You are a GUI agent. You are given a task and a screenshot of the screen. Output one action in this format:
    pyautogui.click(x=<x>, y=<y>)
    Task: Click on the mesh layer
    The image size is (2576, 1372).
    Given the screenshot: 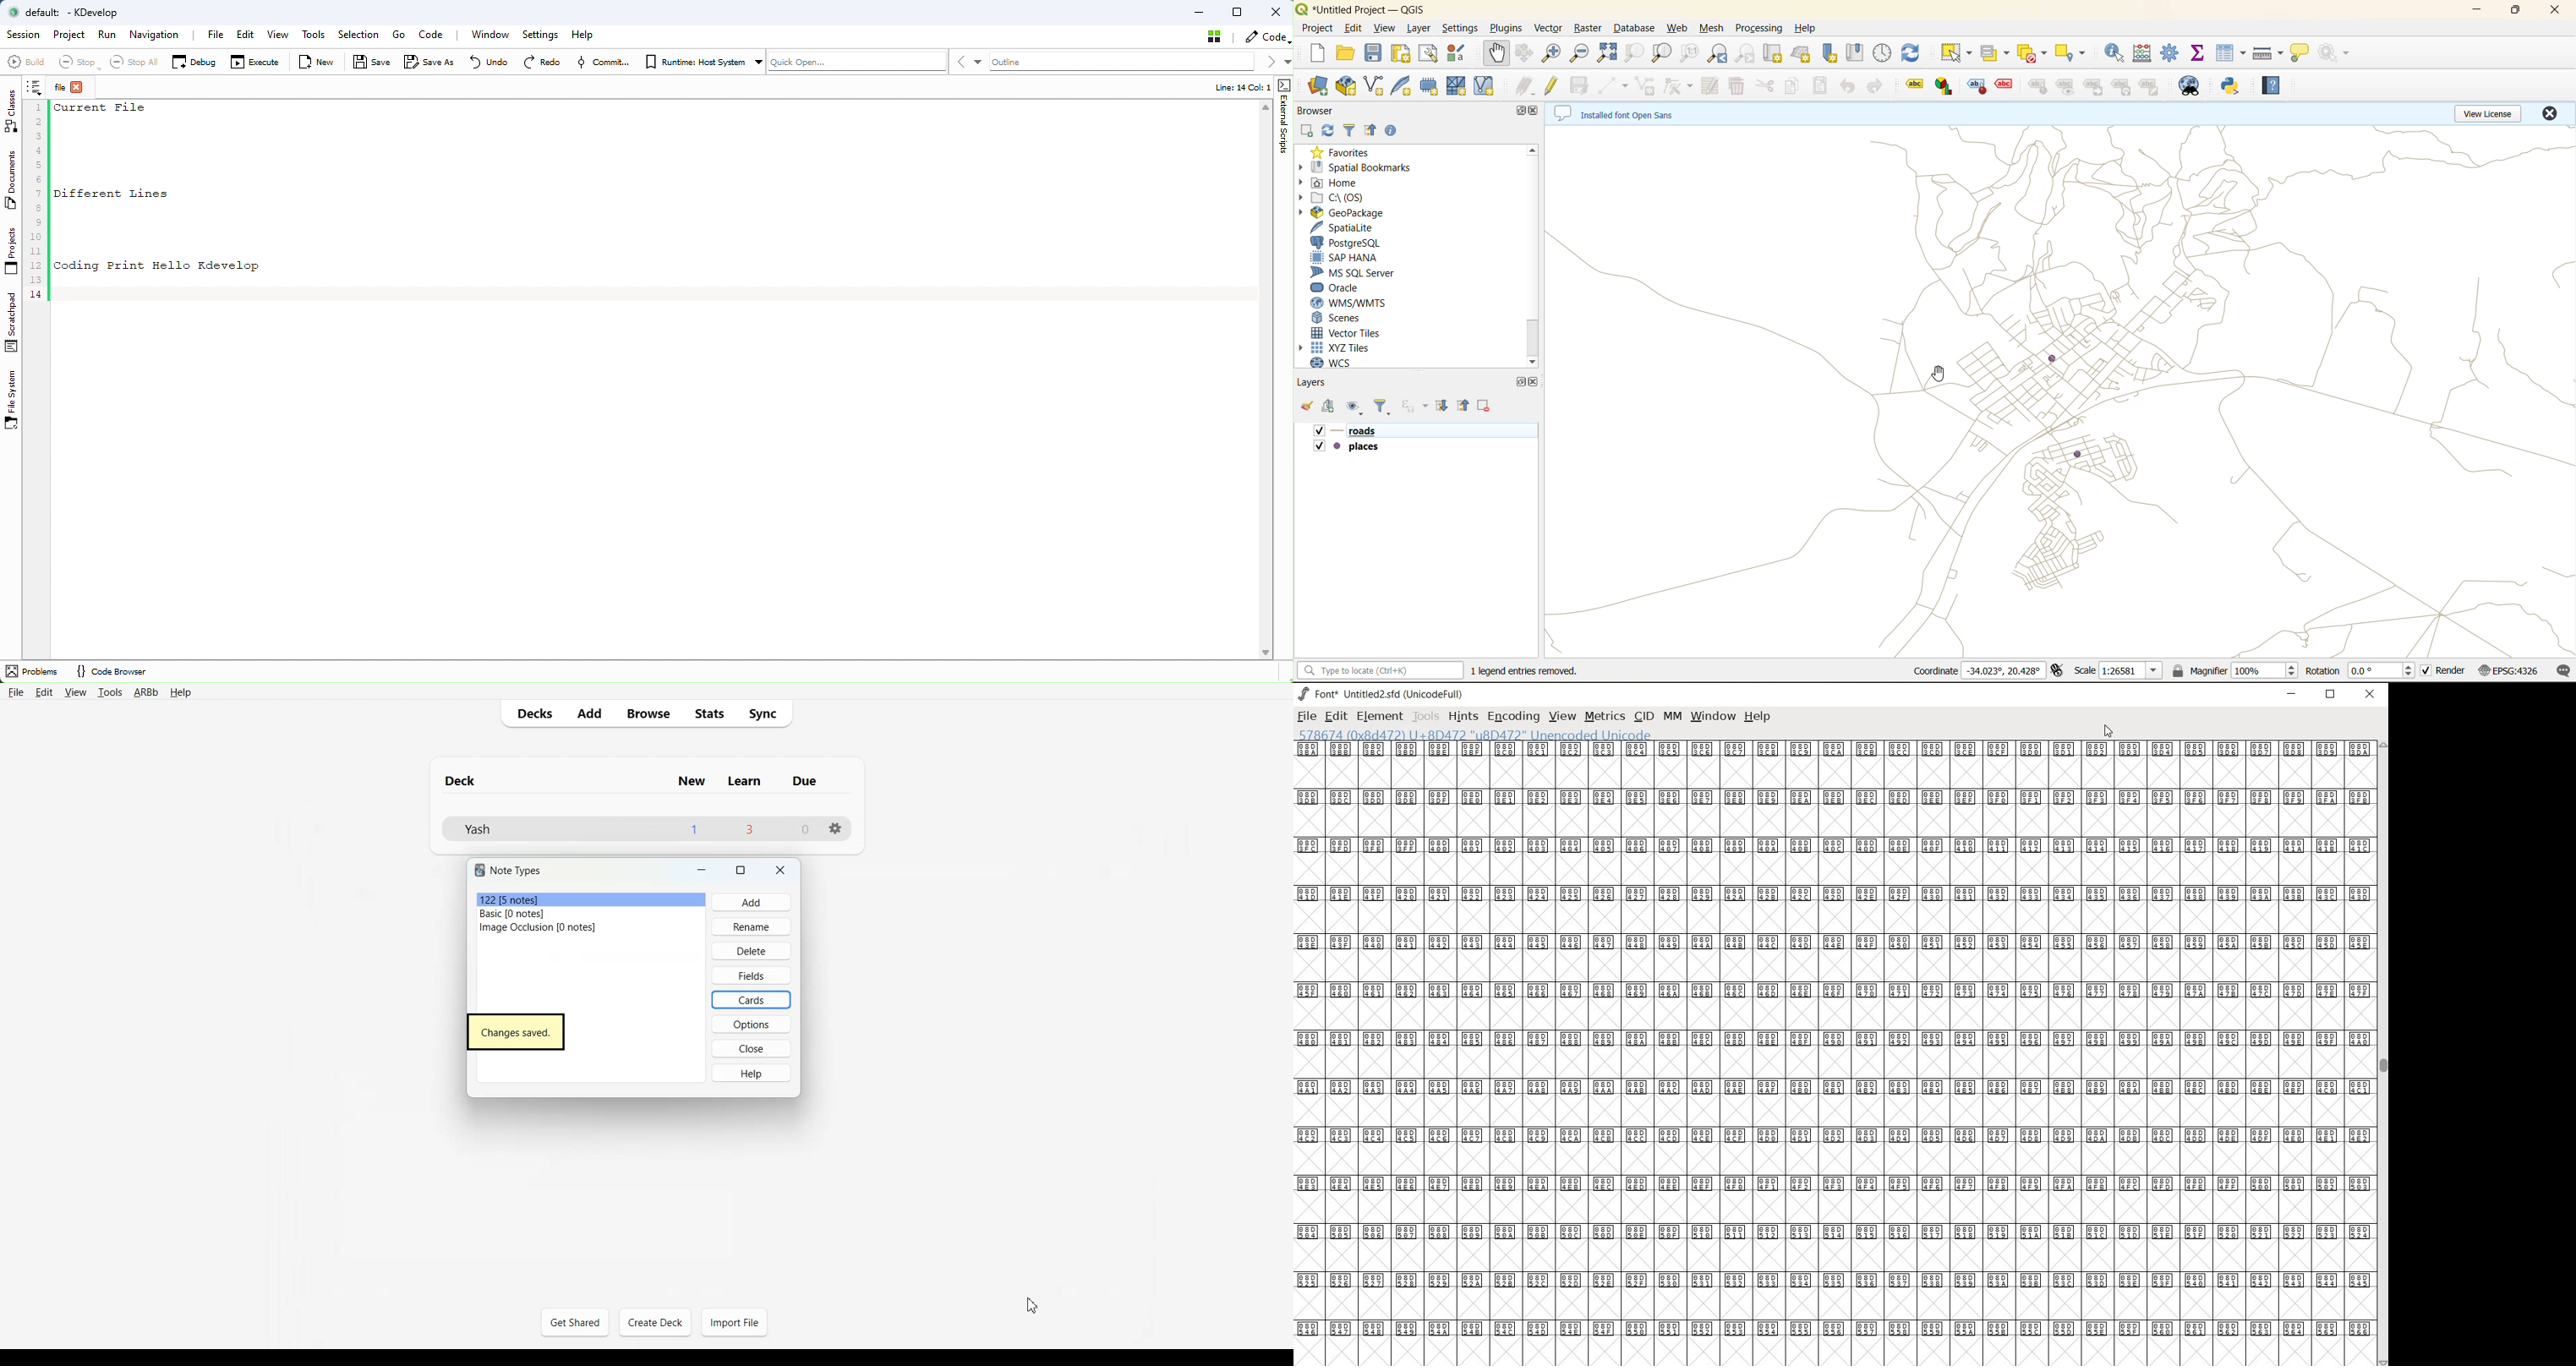 What is the action you would take?
    pyautogui.click(x=1456, y=88)
    